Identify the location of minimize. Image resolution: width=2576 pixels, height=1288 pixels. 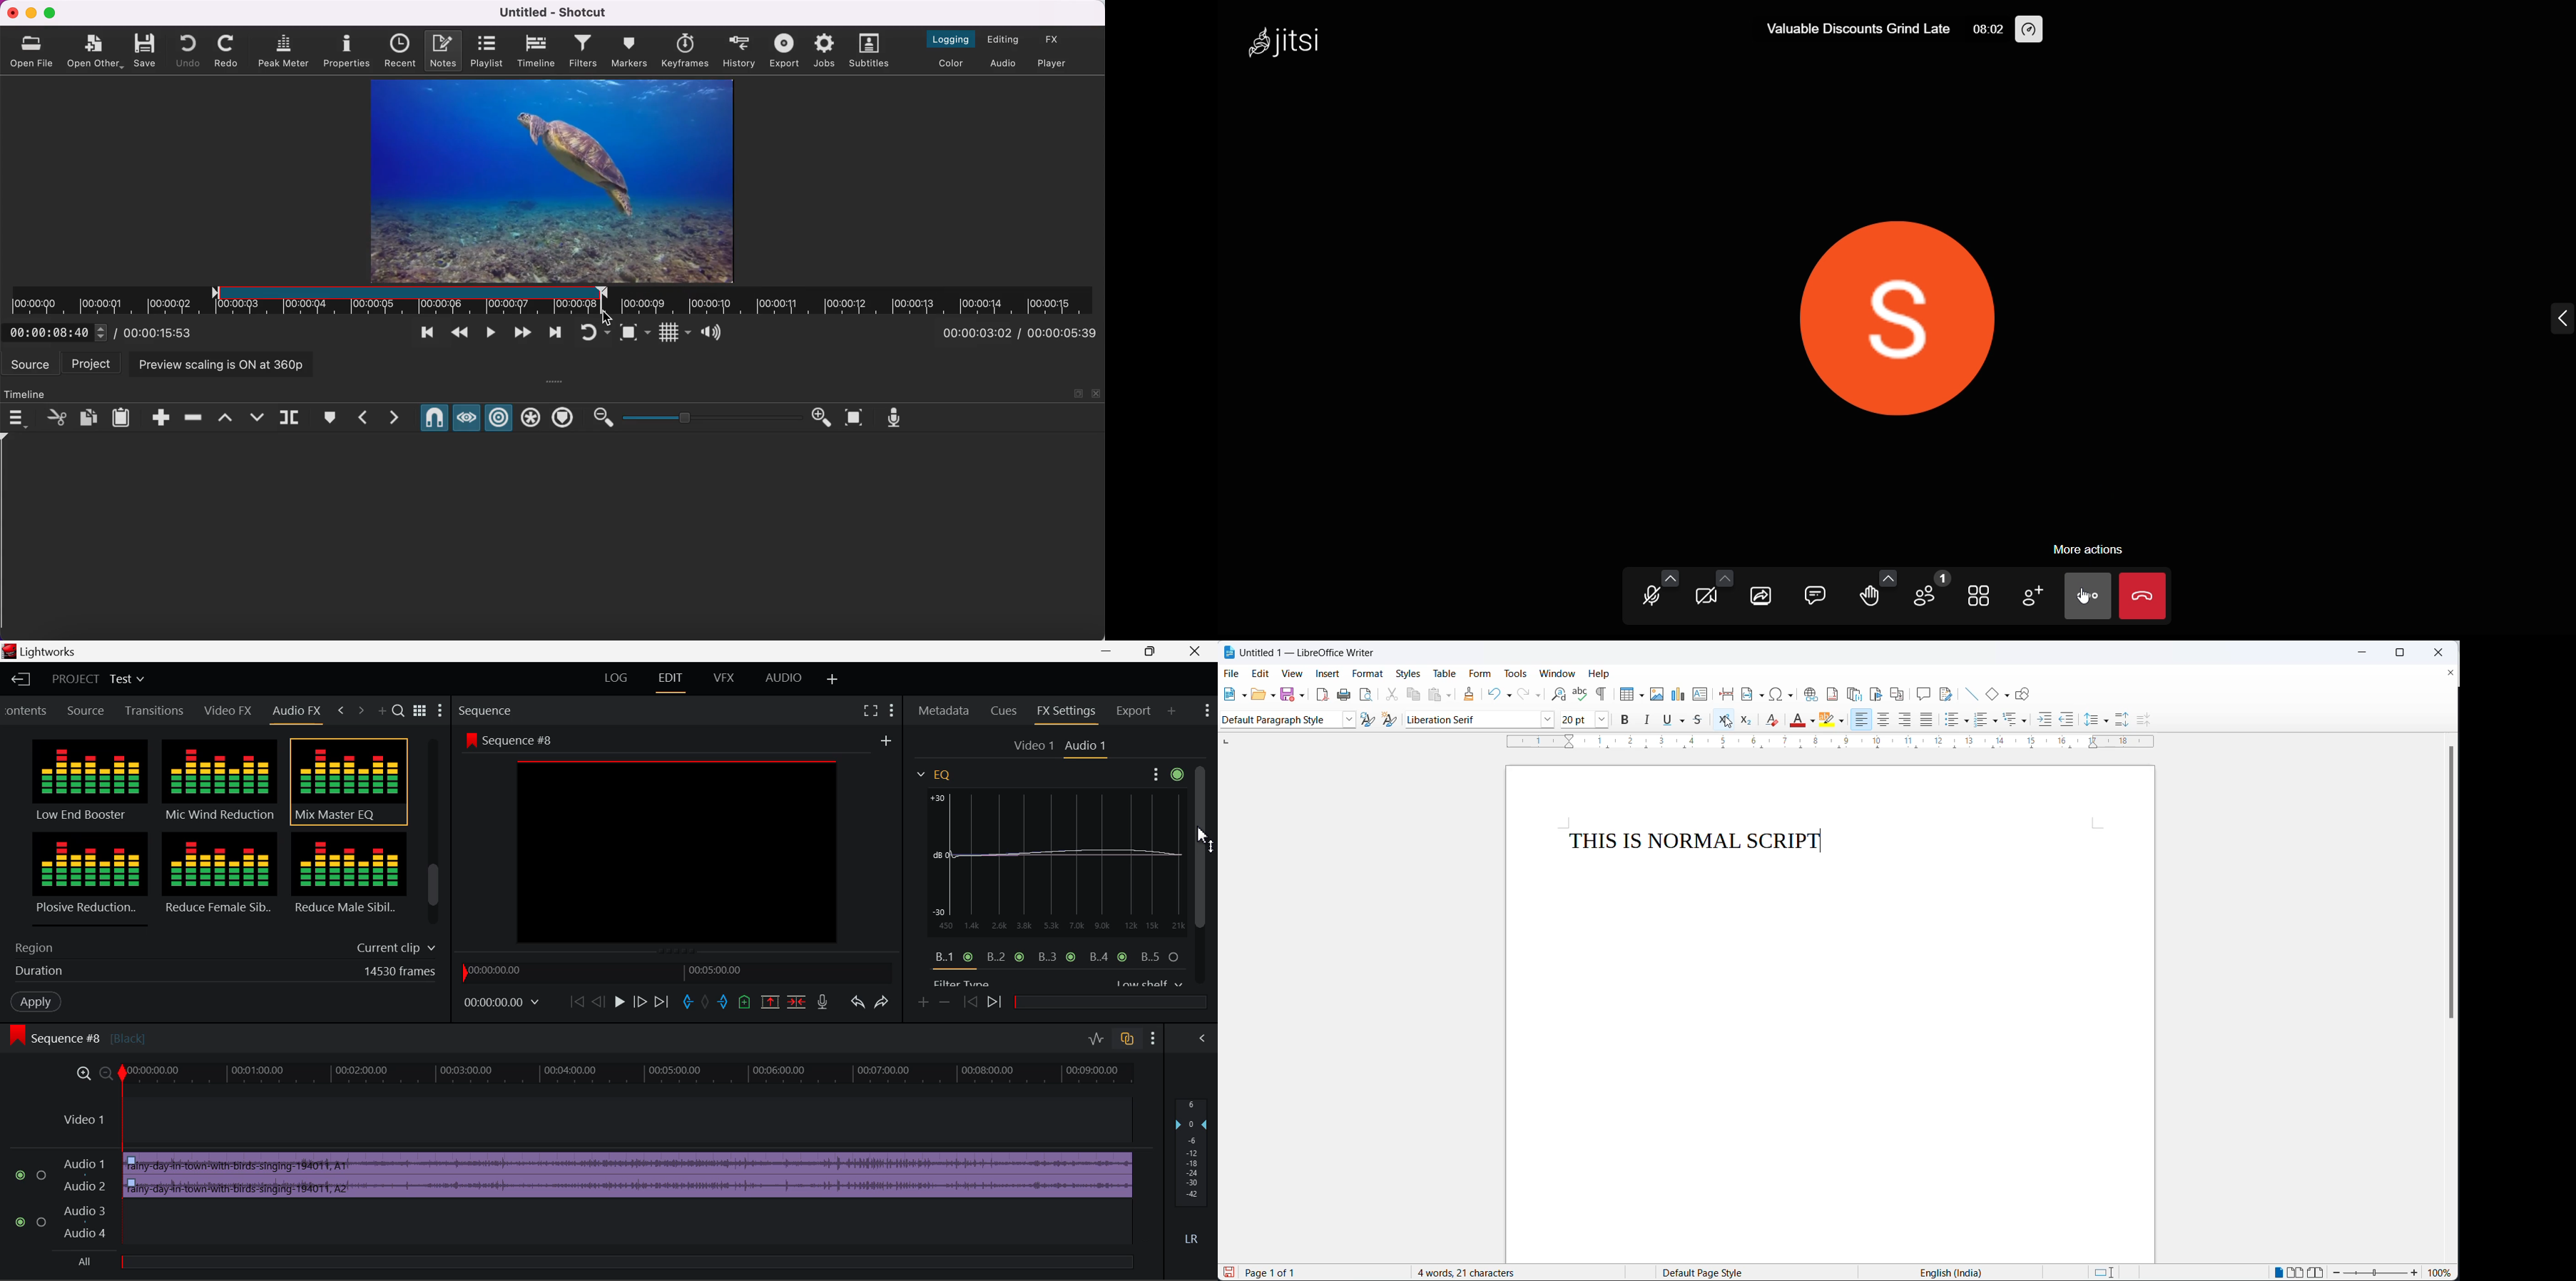
(2363, 653).